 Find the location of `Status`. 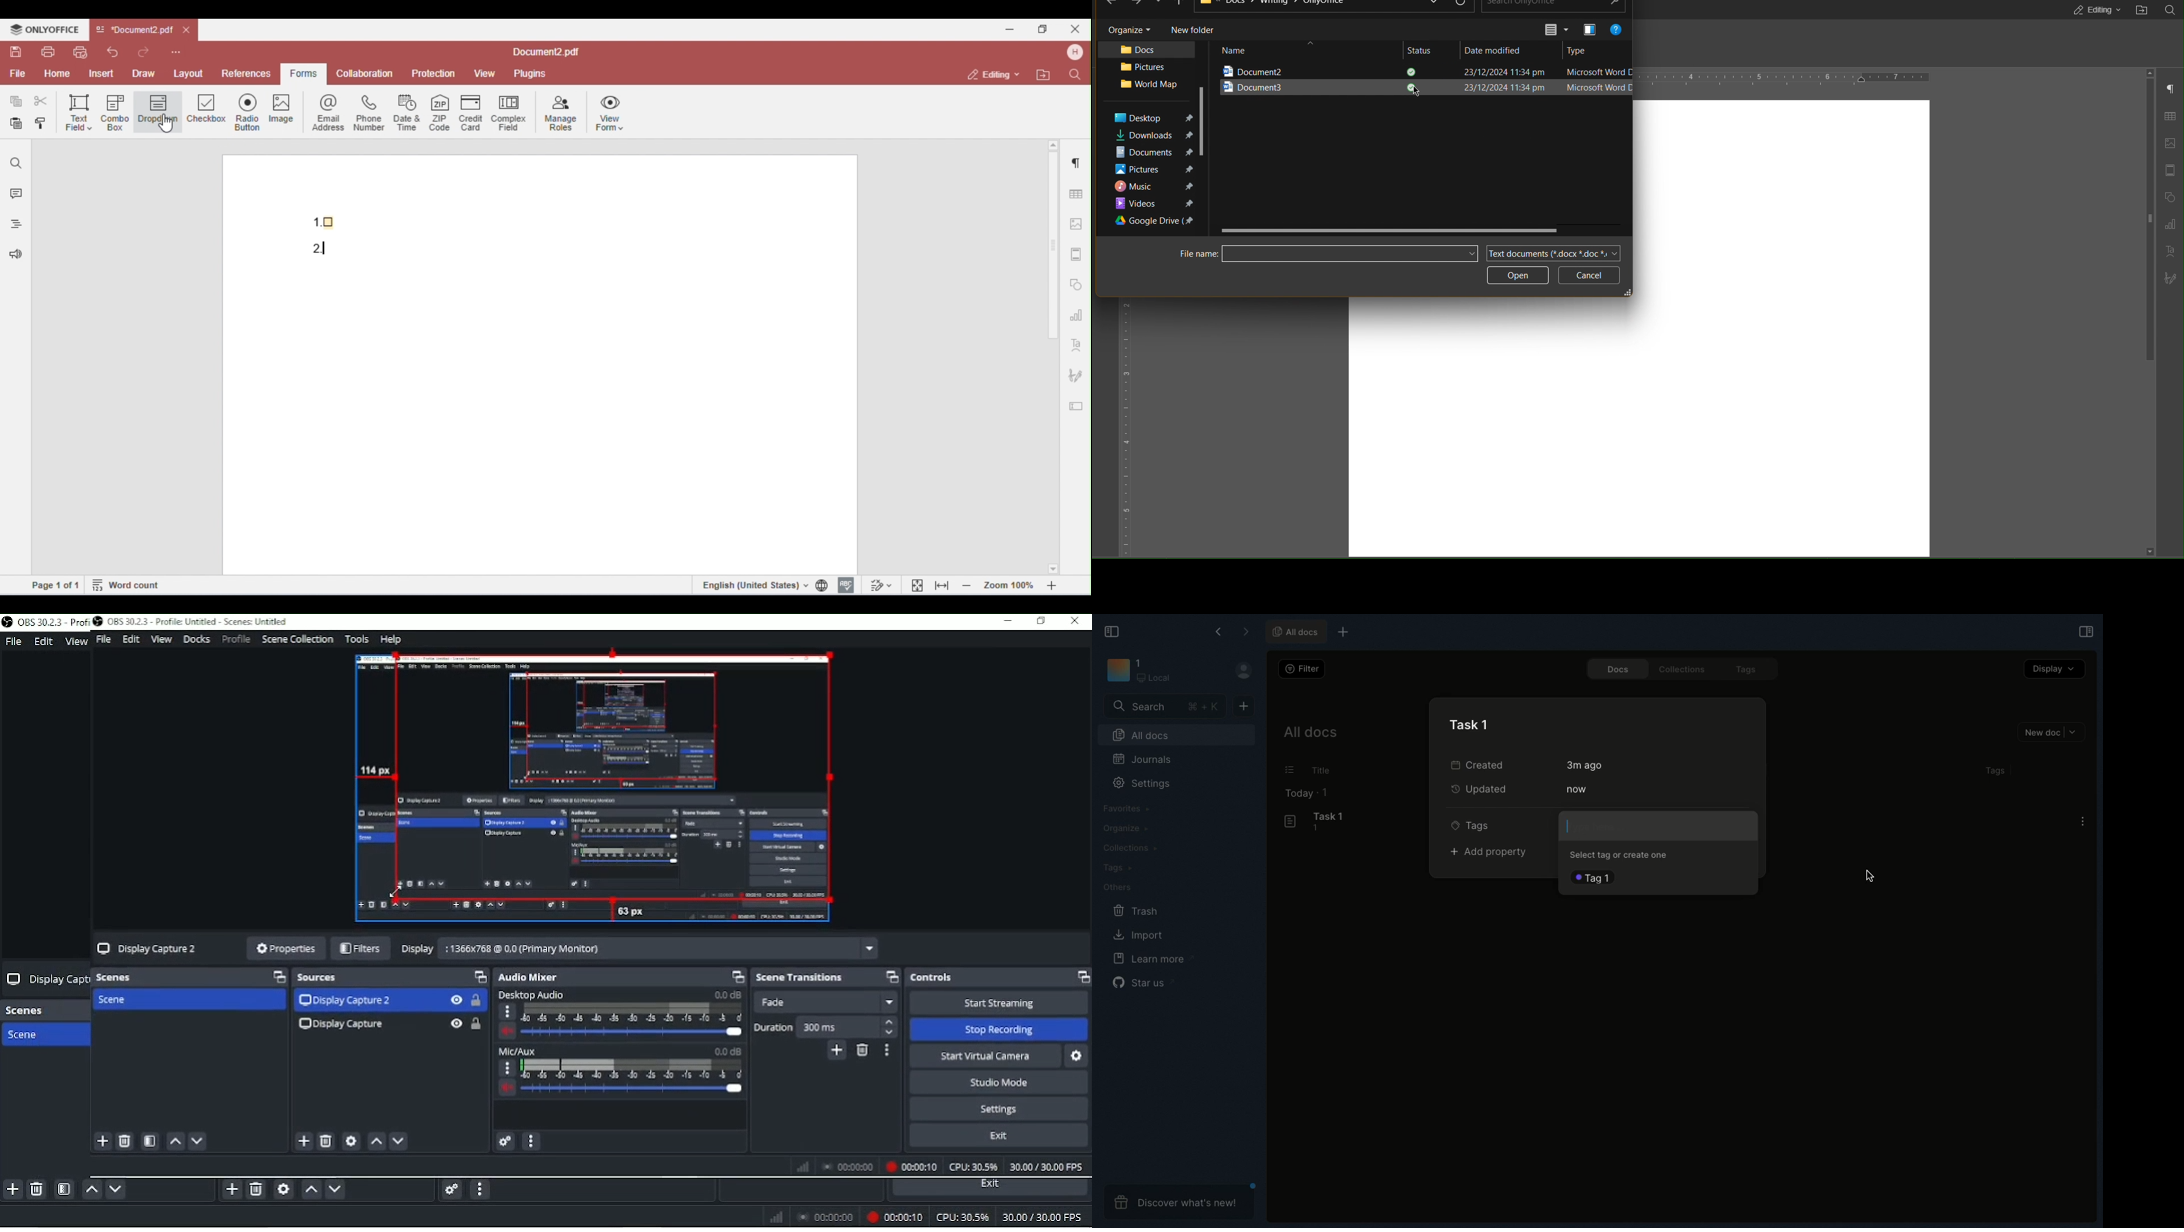

Status is located at coordinates (1424, 50).